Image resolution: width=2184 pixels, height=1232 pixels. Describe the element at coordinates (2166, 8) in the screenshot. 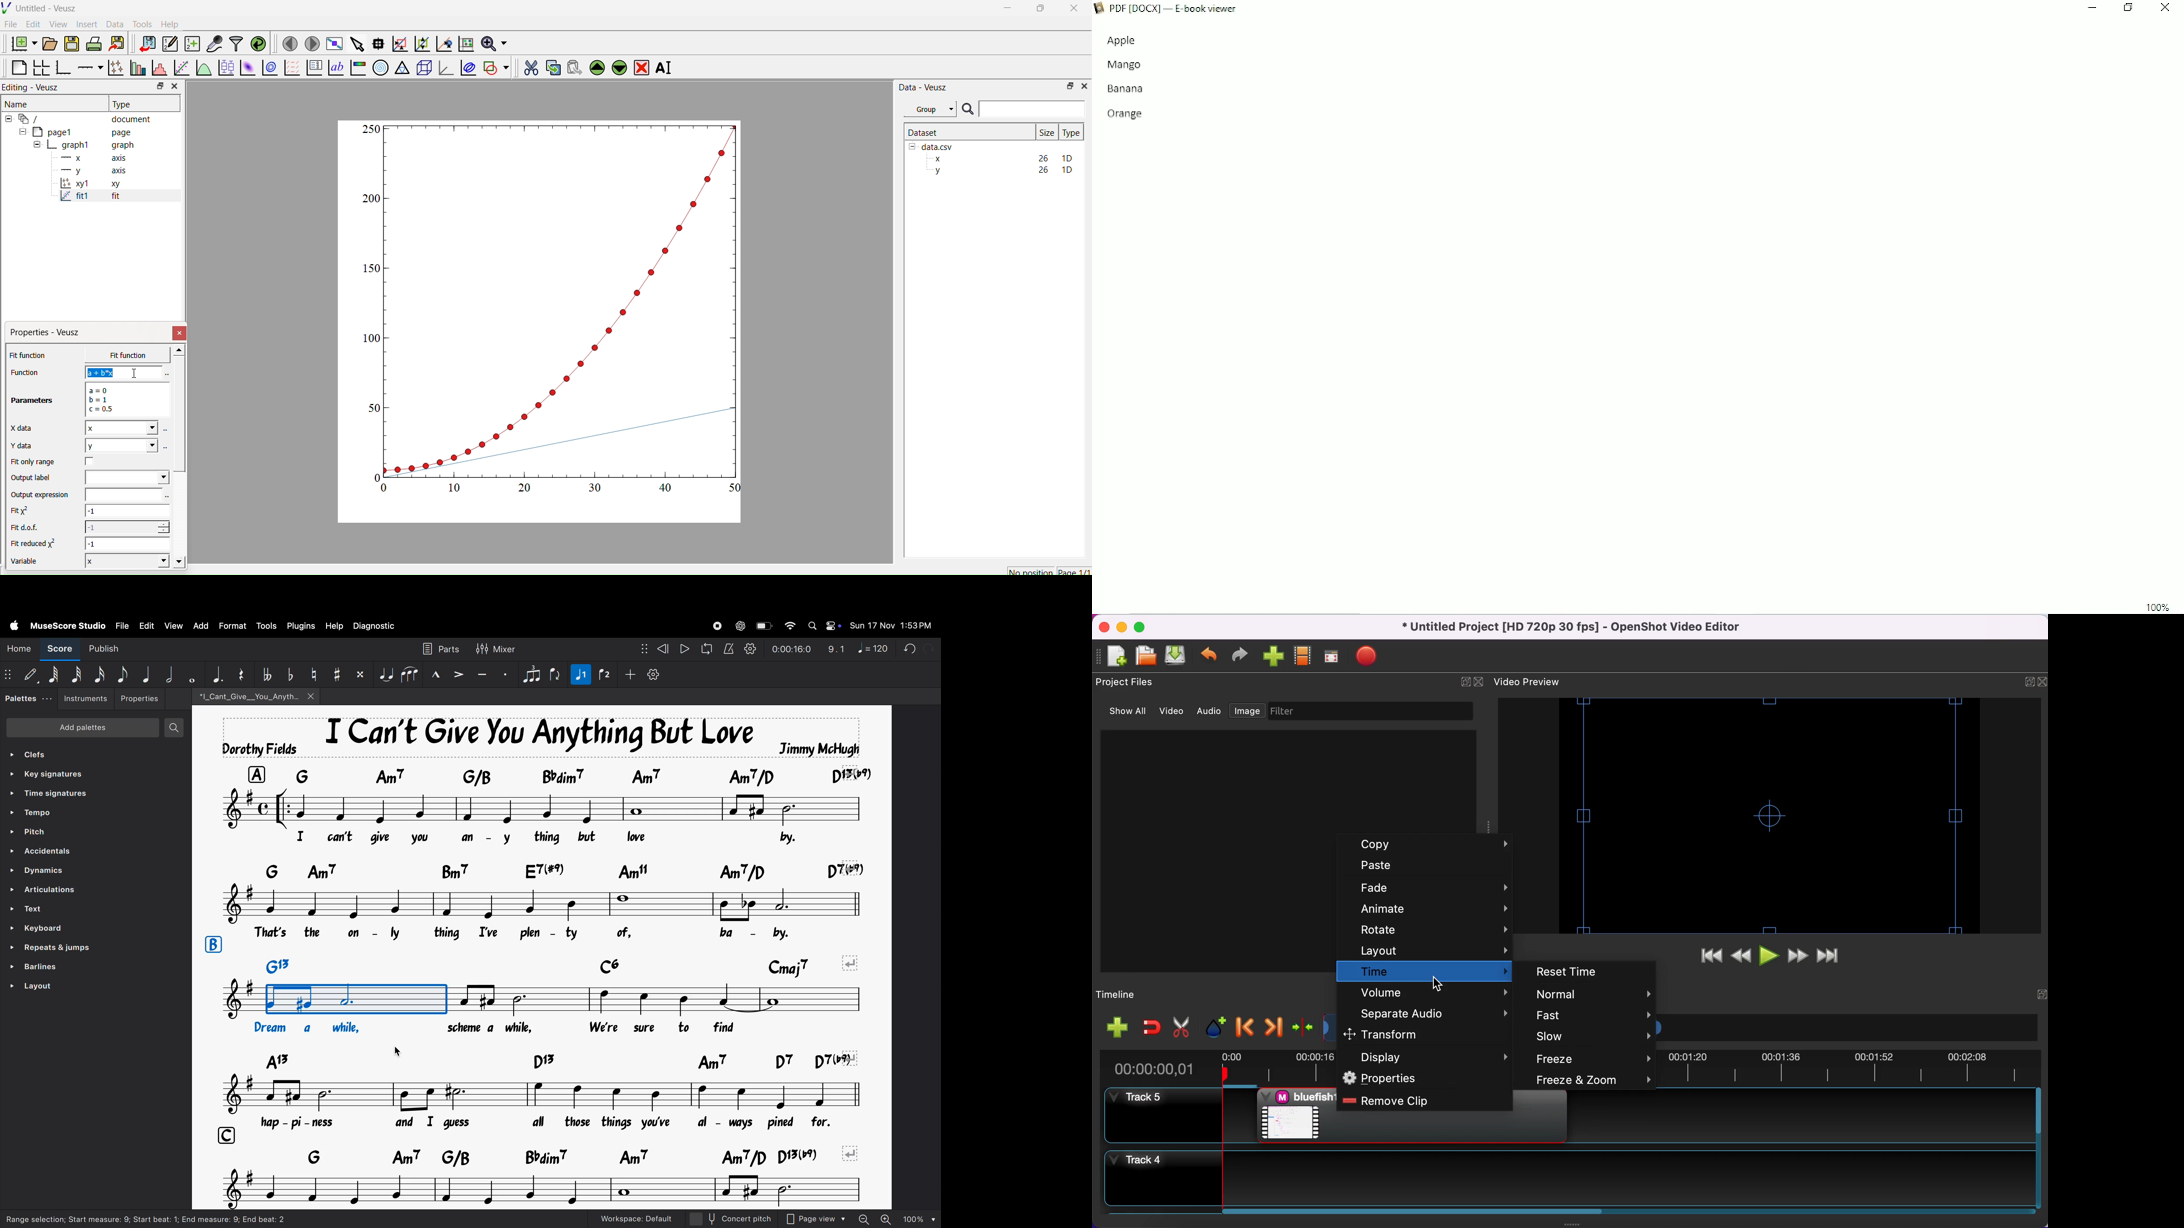

I see `Close` at that location.